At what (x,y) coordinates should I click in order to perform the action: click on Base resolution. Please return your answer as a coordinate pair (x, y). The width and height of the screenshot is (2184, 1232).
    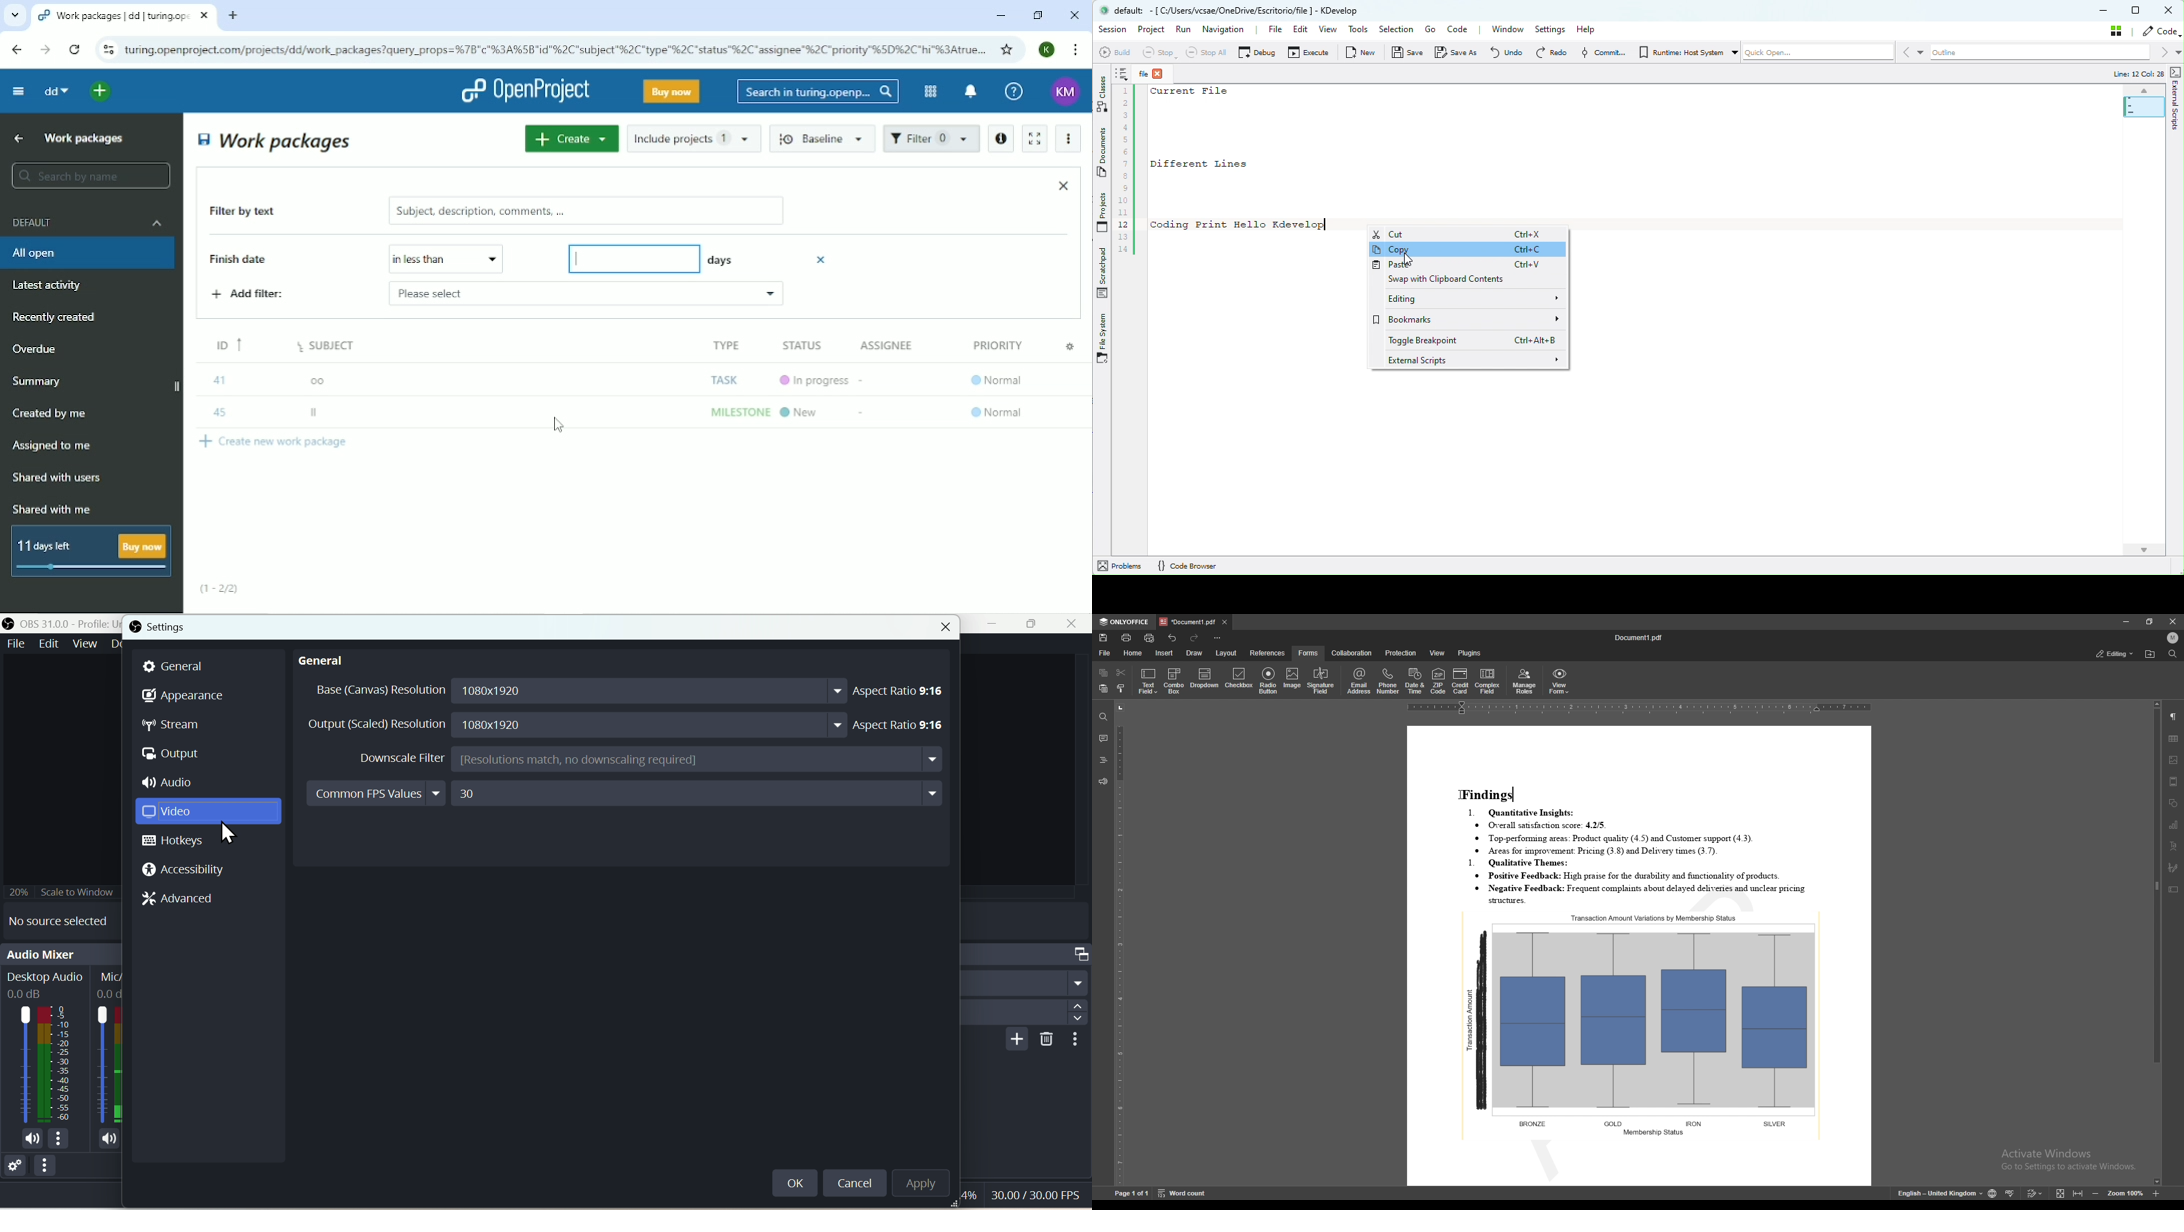
    Looking at the image, I should click on (576, 691).